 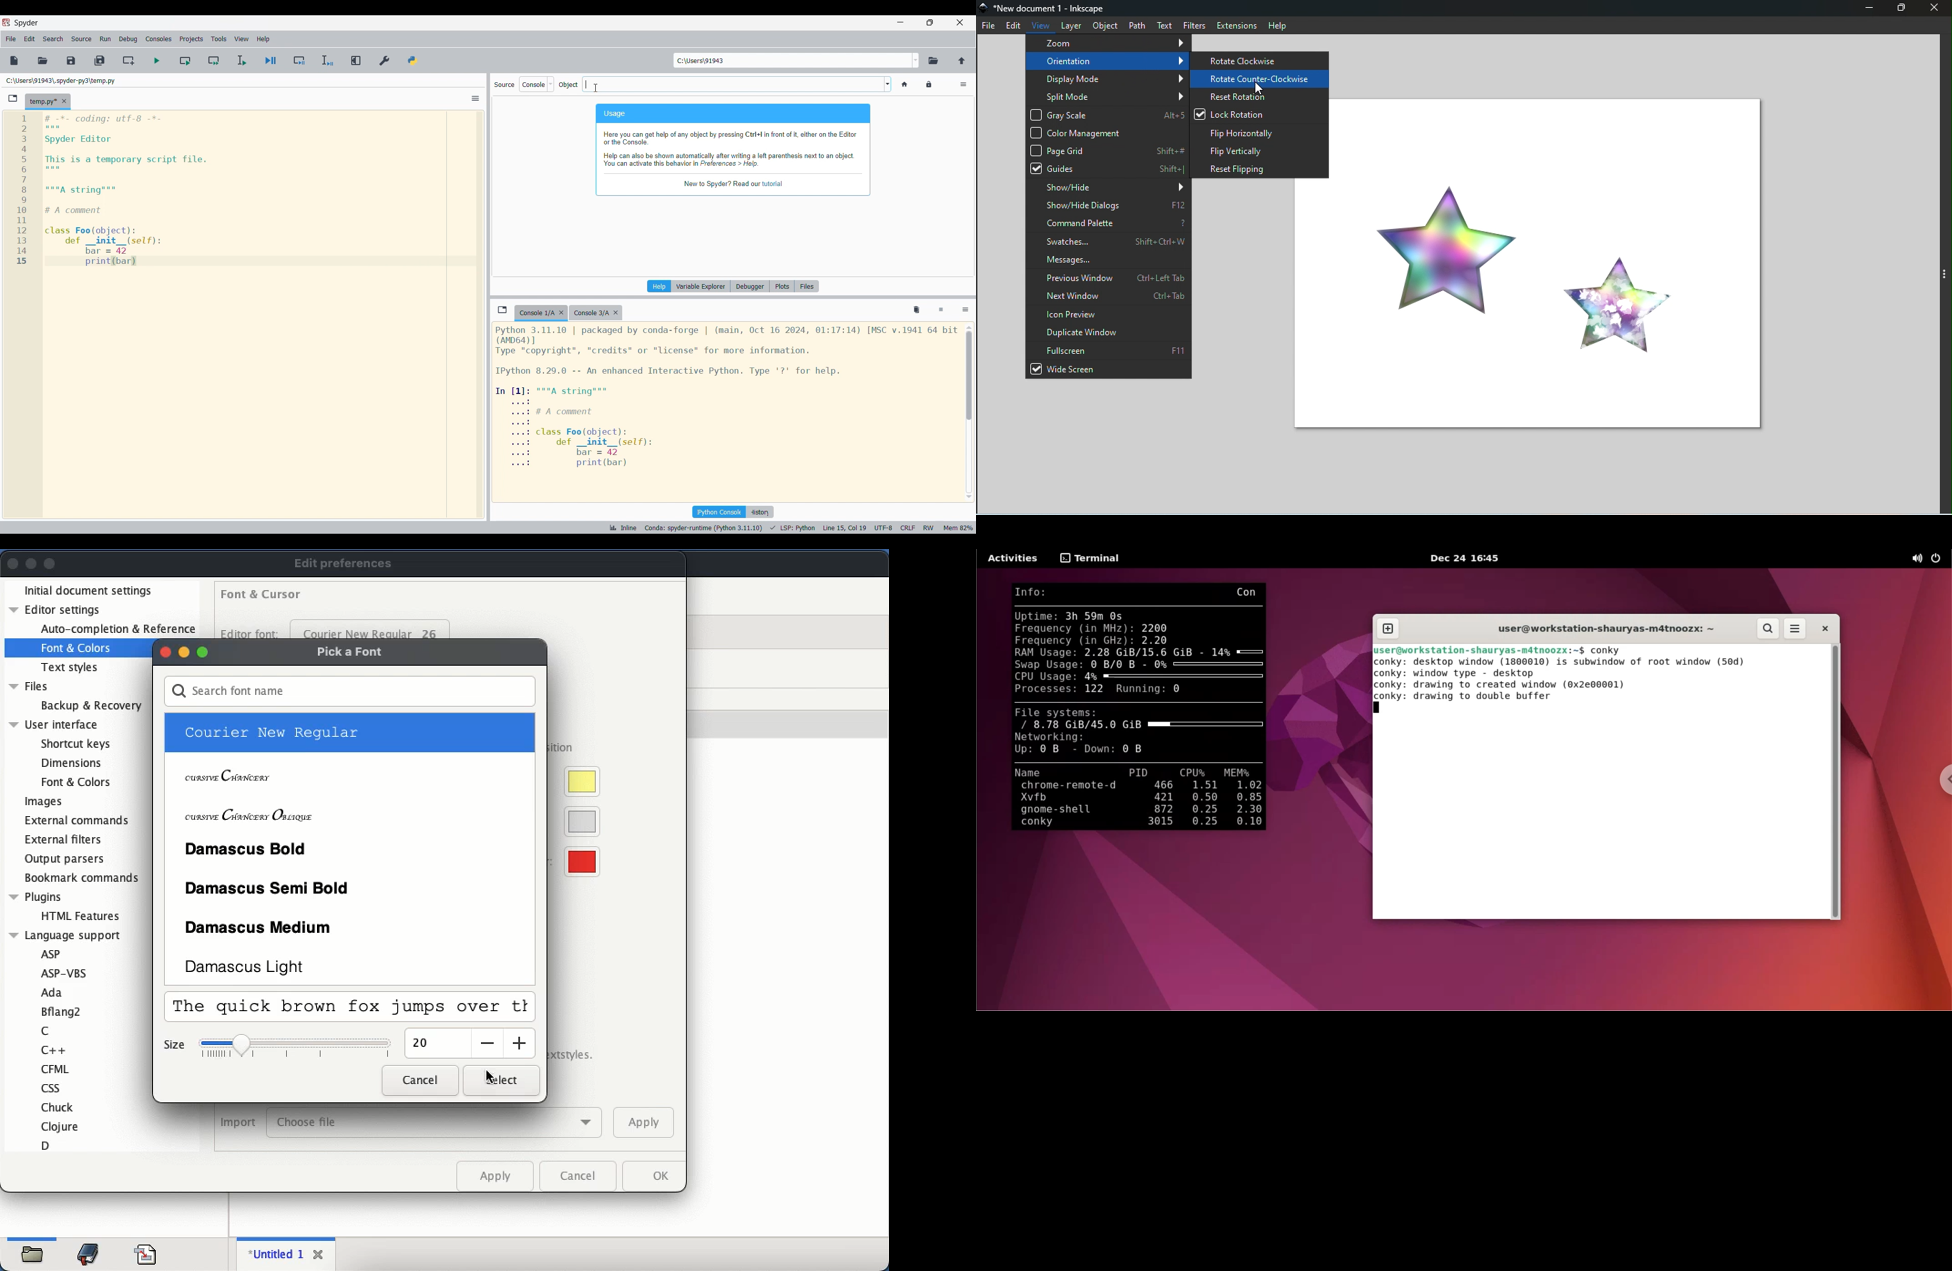 I want to click on Debug selection/current line, so click(x=327, y=60).